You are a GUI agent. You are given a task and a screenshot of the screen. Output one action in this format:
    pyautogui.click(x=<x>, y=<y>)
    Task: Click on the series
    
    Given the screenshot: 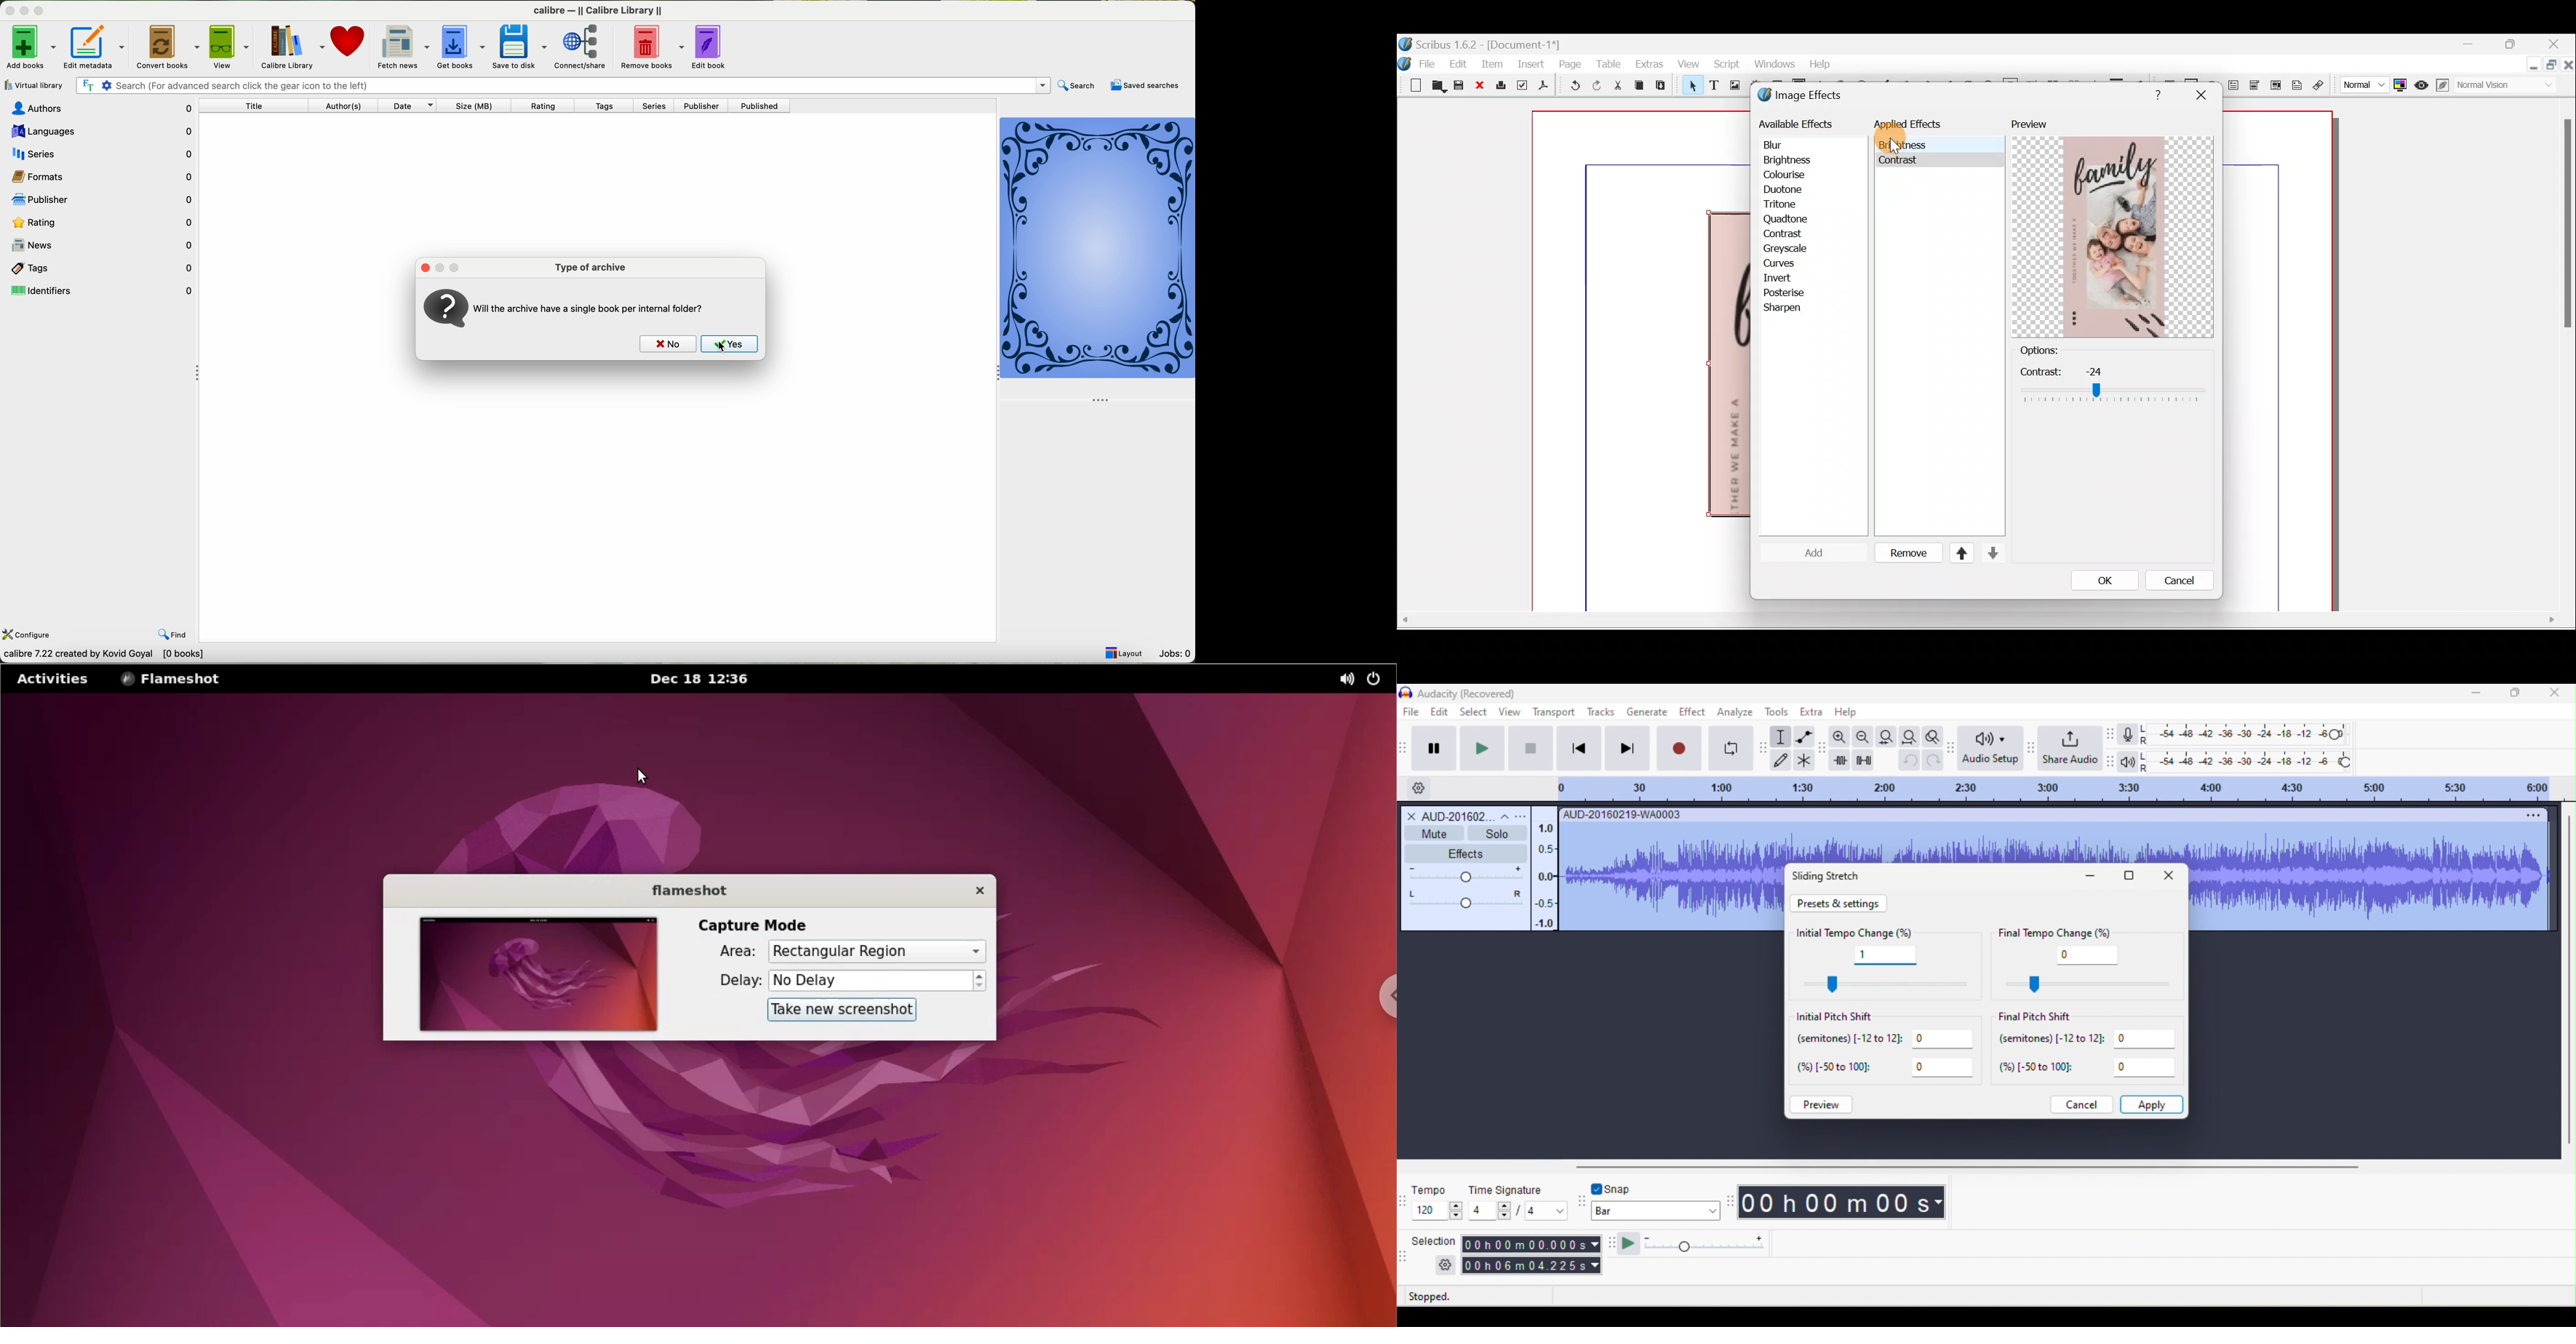 What is the action you would take?
    pyautogui.click(x=658, y=107)
    